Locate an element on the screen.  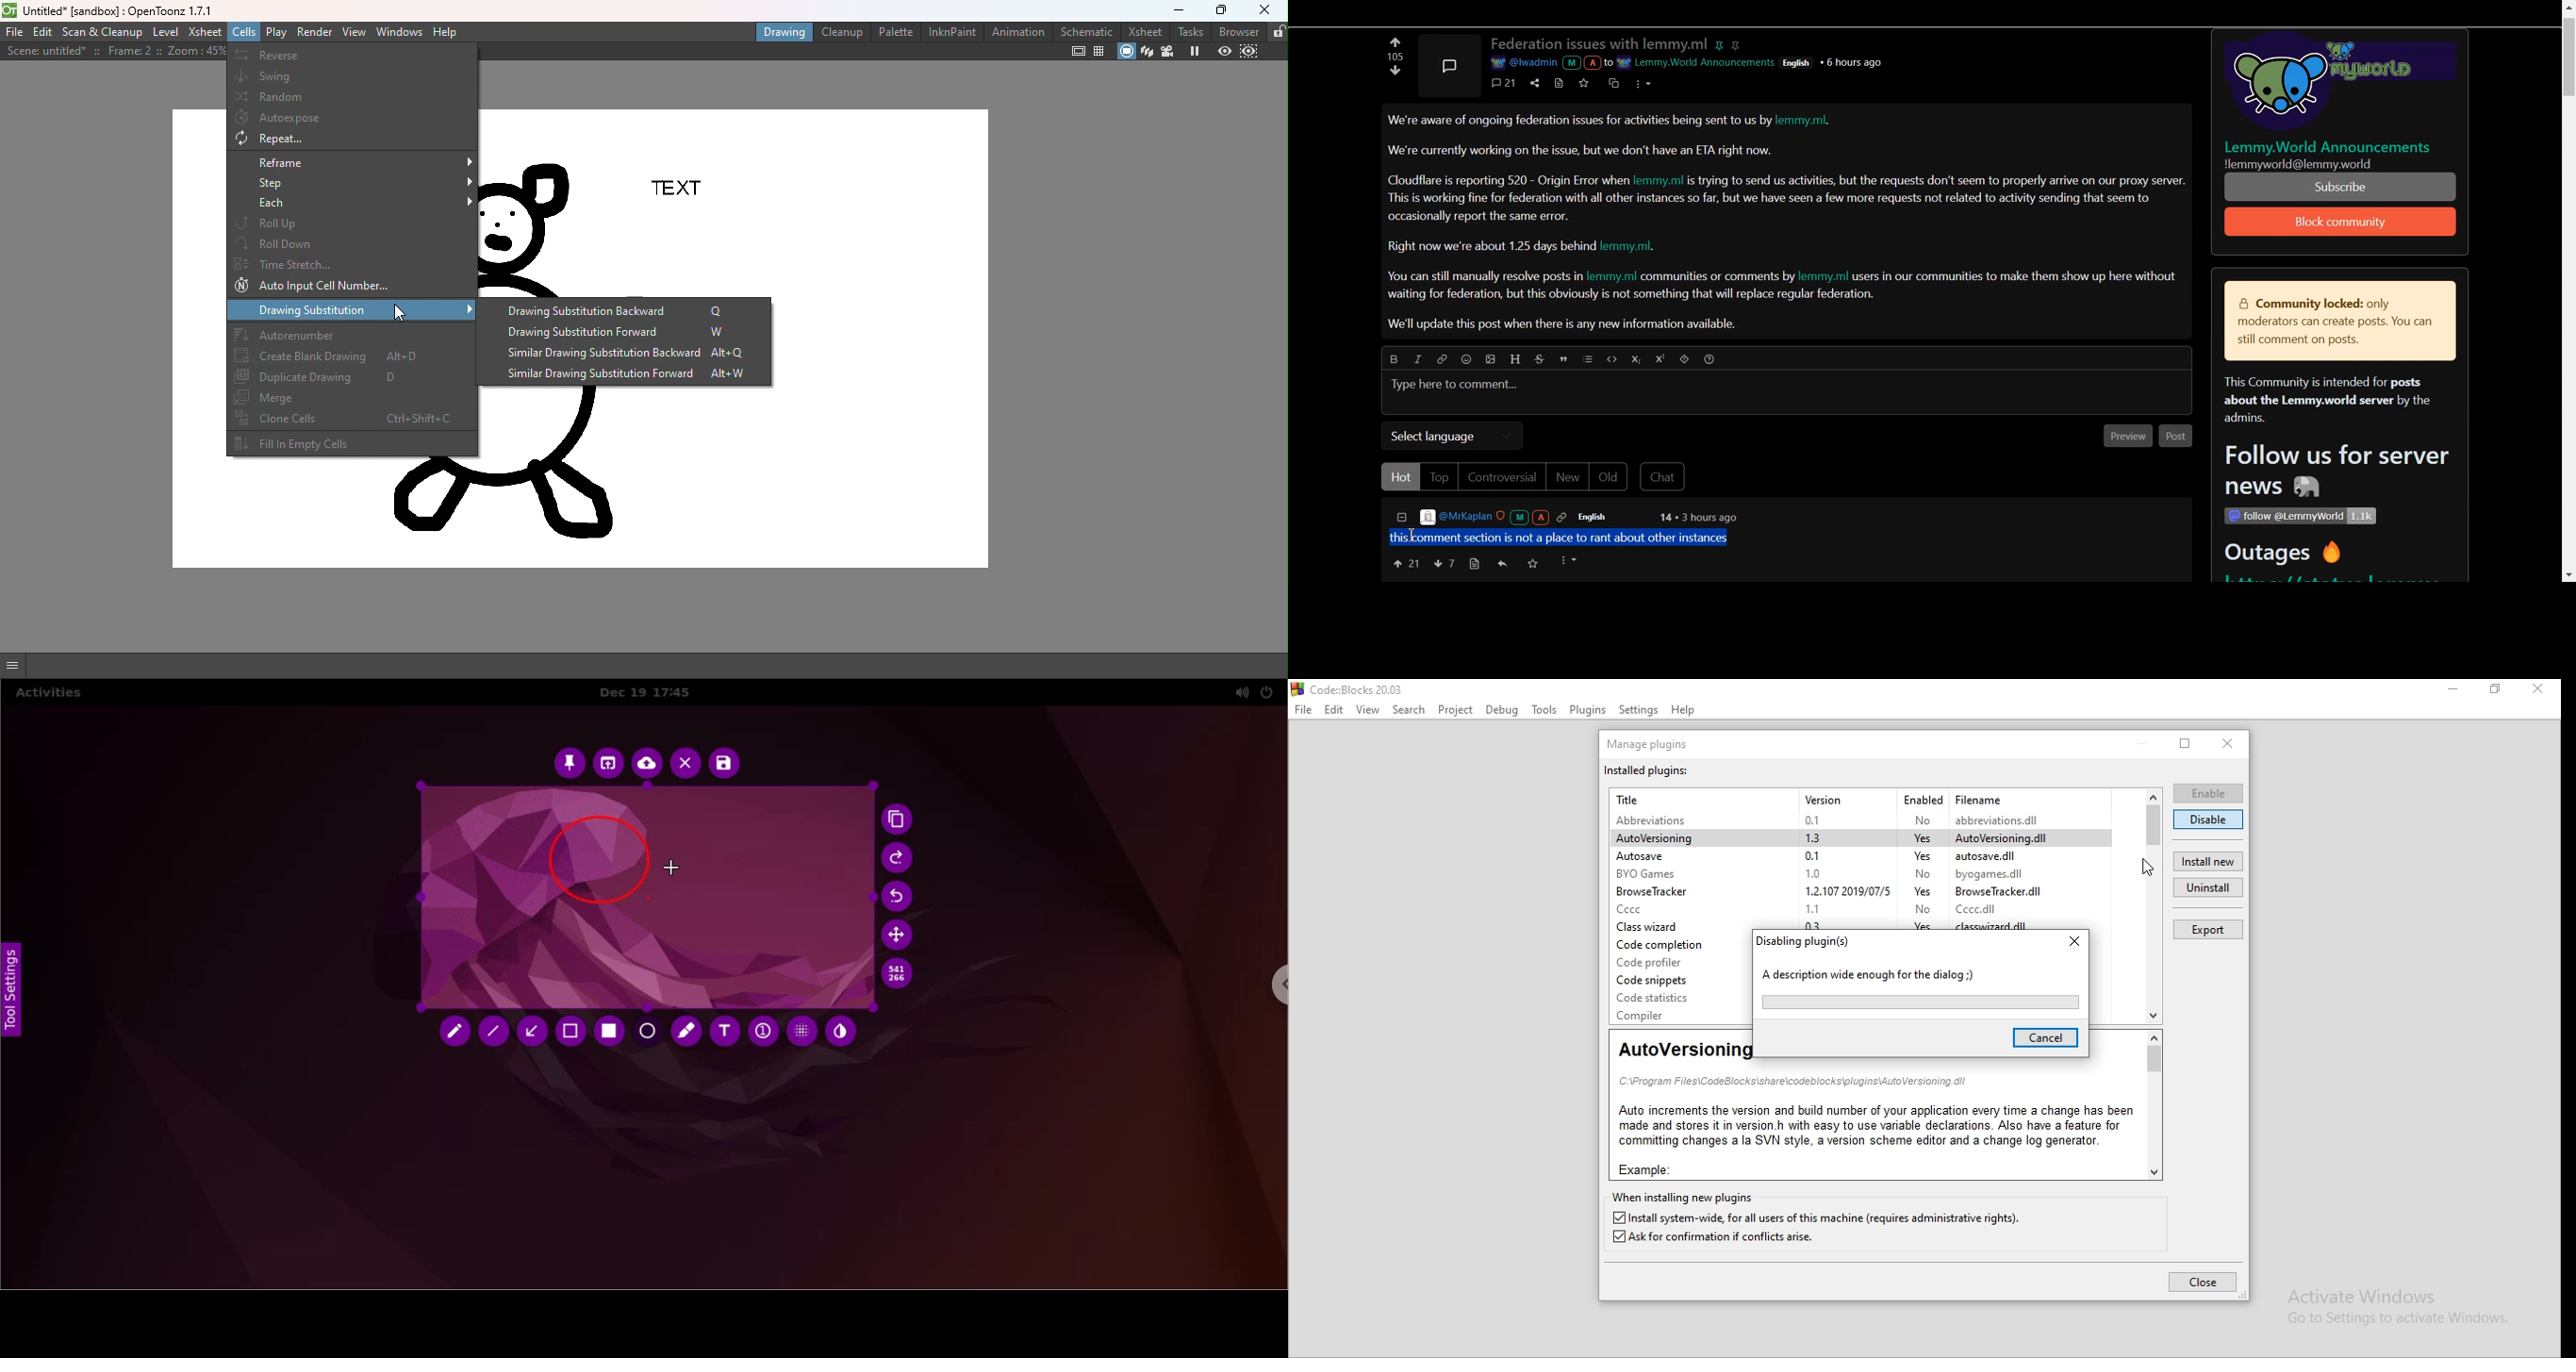
Code snippets is located at coordinates (1663, 979).